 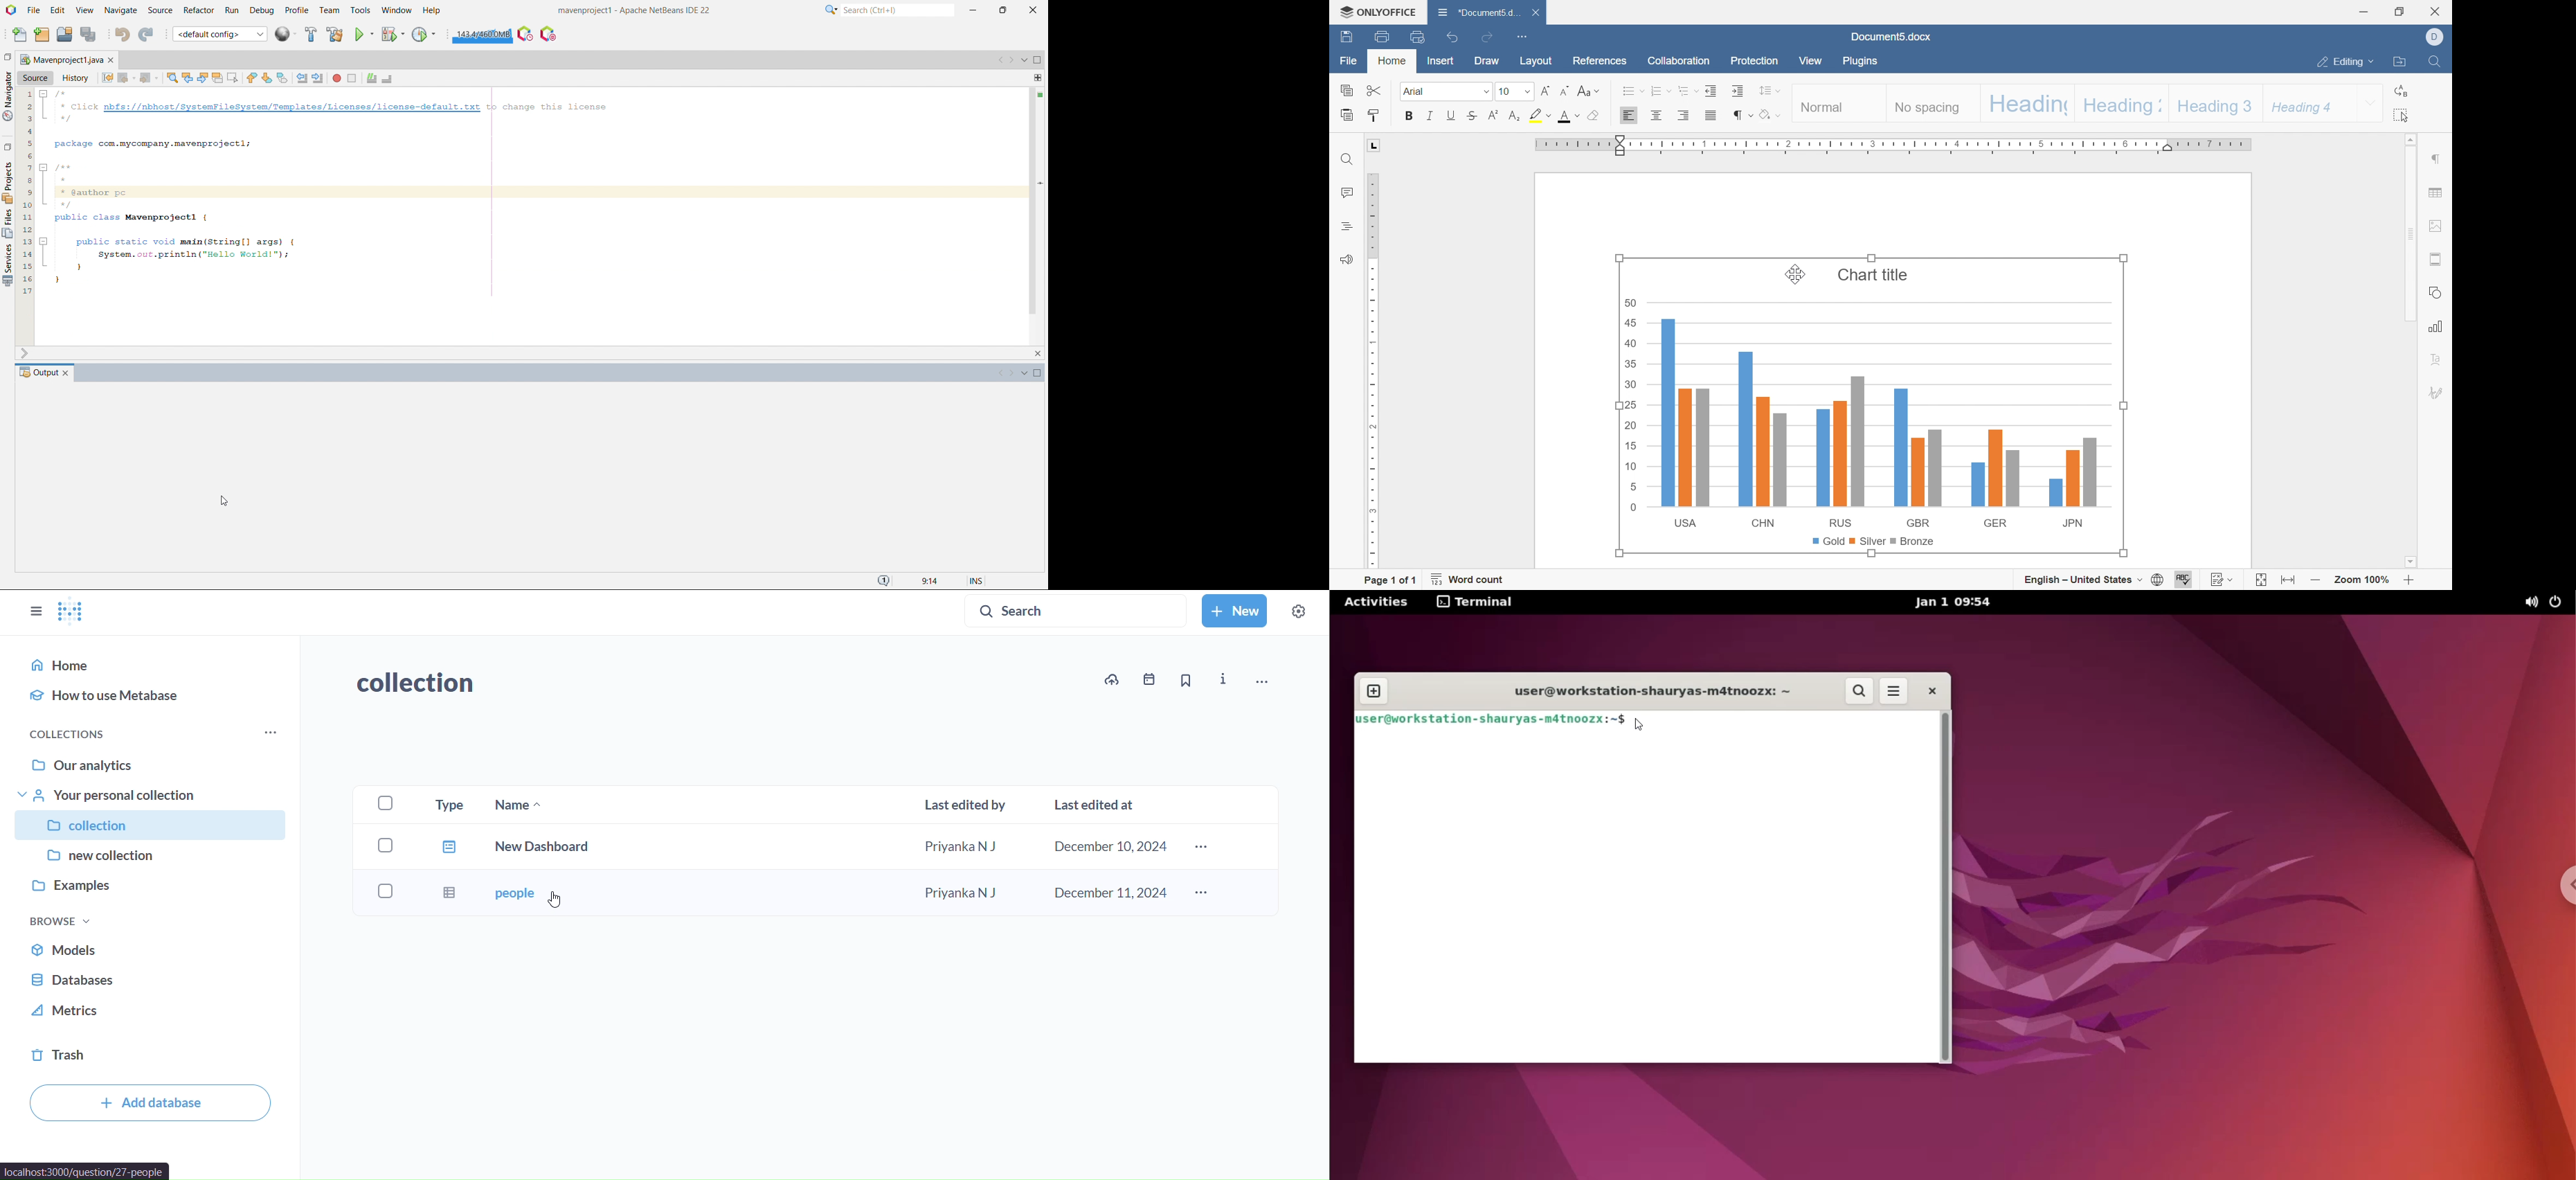 I want to click on models, so click(x=150, y=951).